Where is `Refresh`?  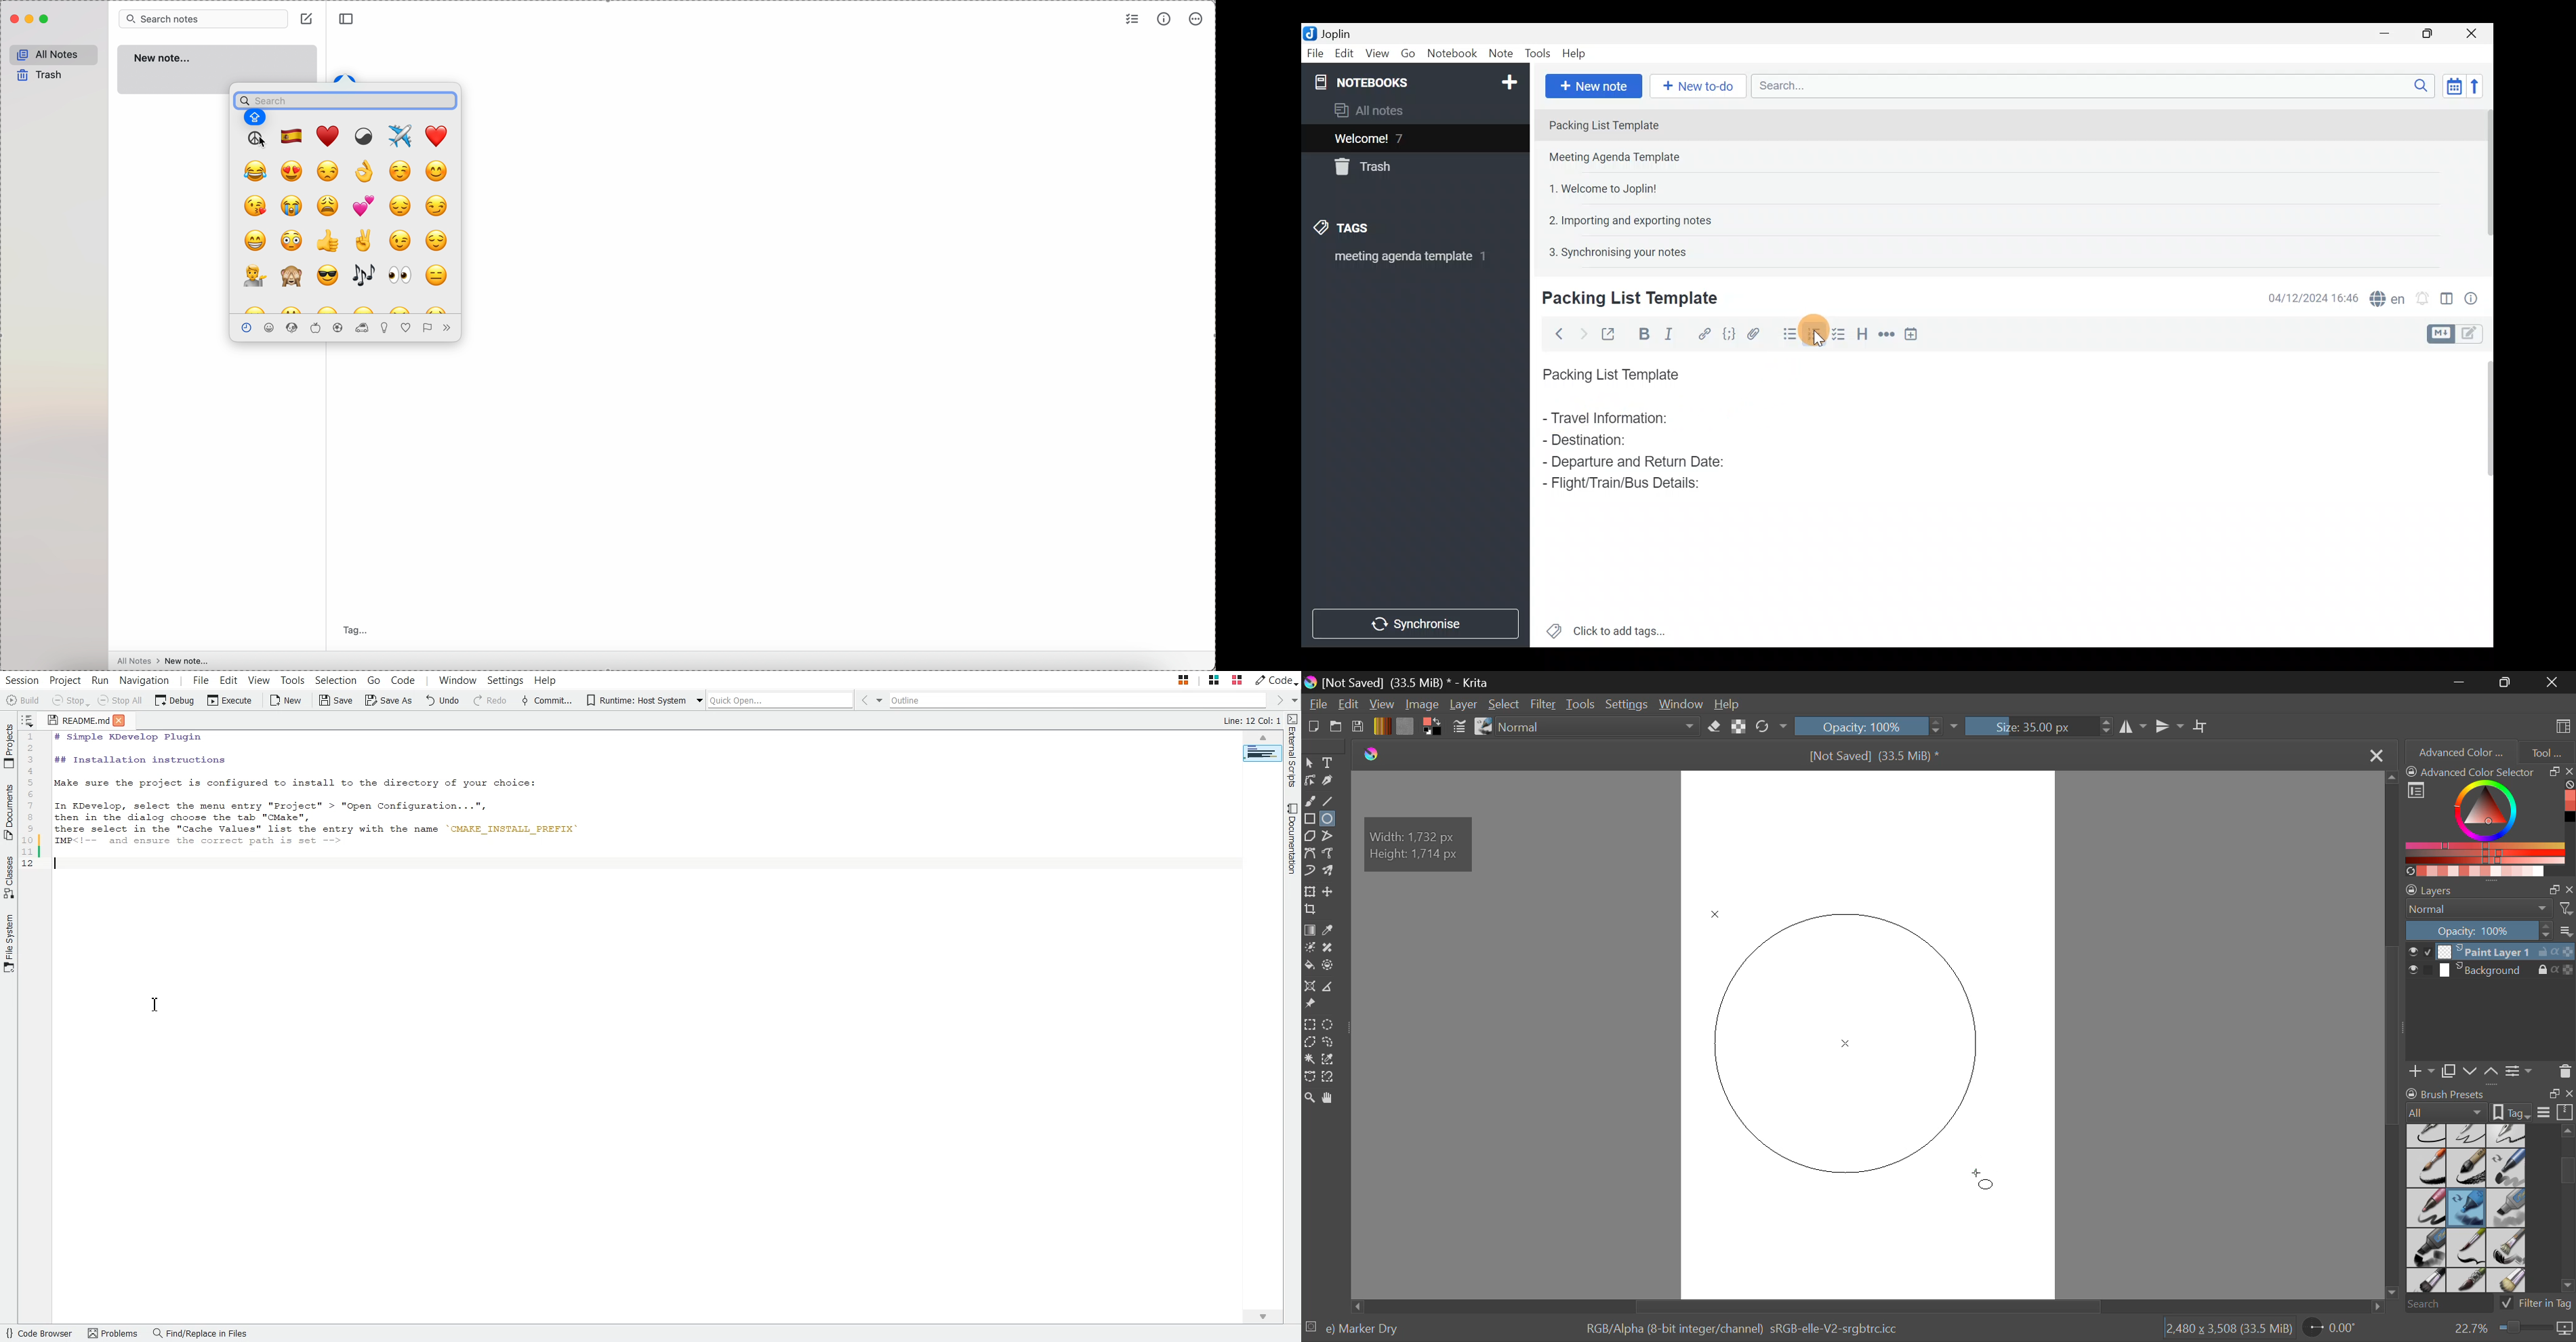 Refresh is located at coordinates (1766, 727).